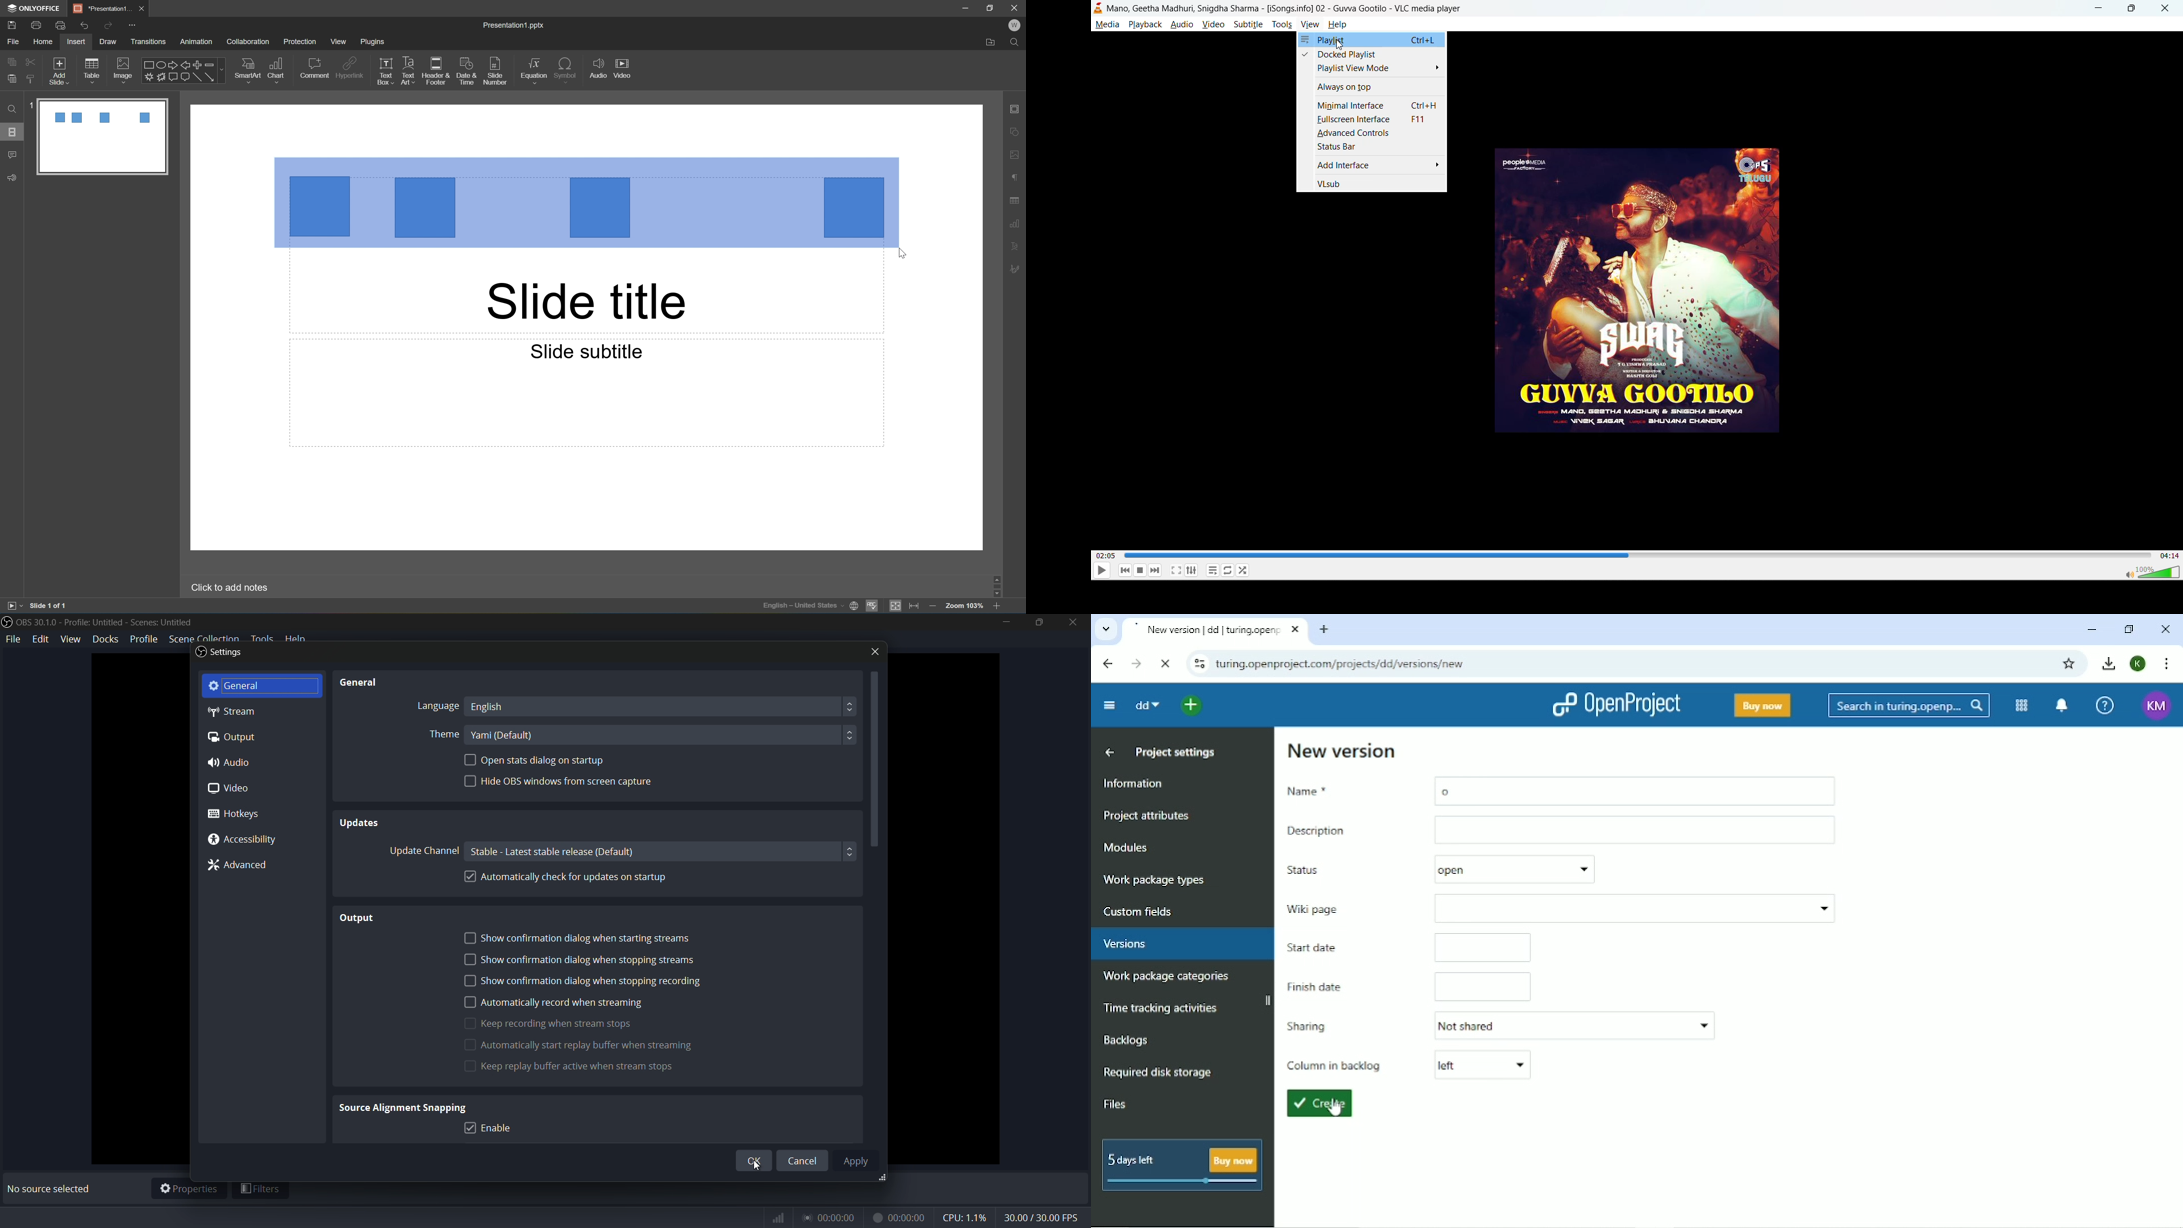 This screenshot has height=1232, width=2184. I want to click on media, so click(1107, 24).